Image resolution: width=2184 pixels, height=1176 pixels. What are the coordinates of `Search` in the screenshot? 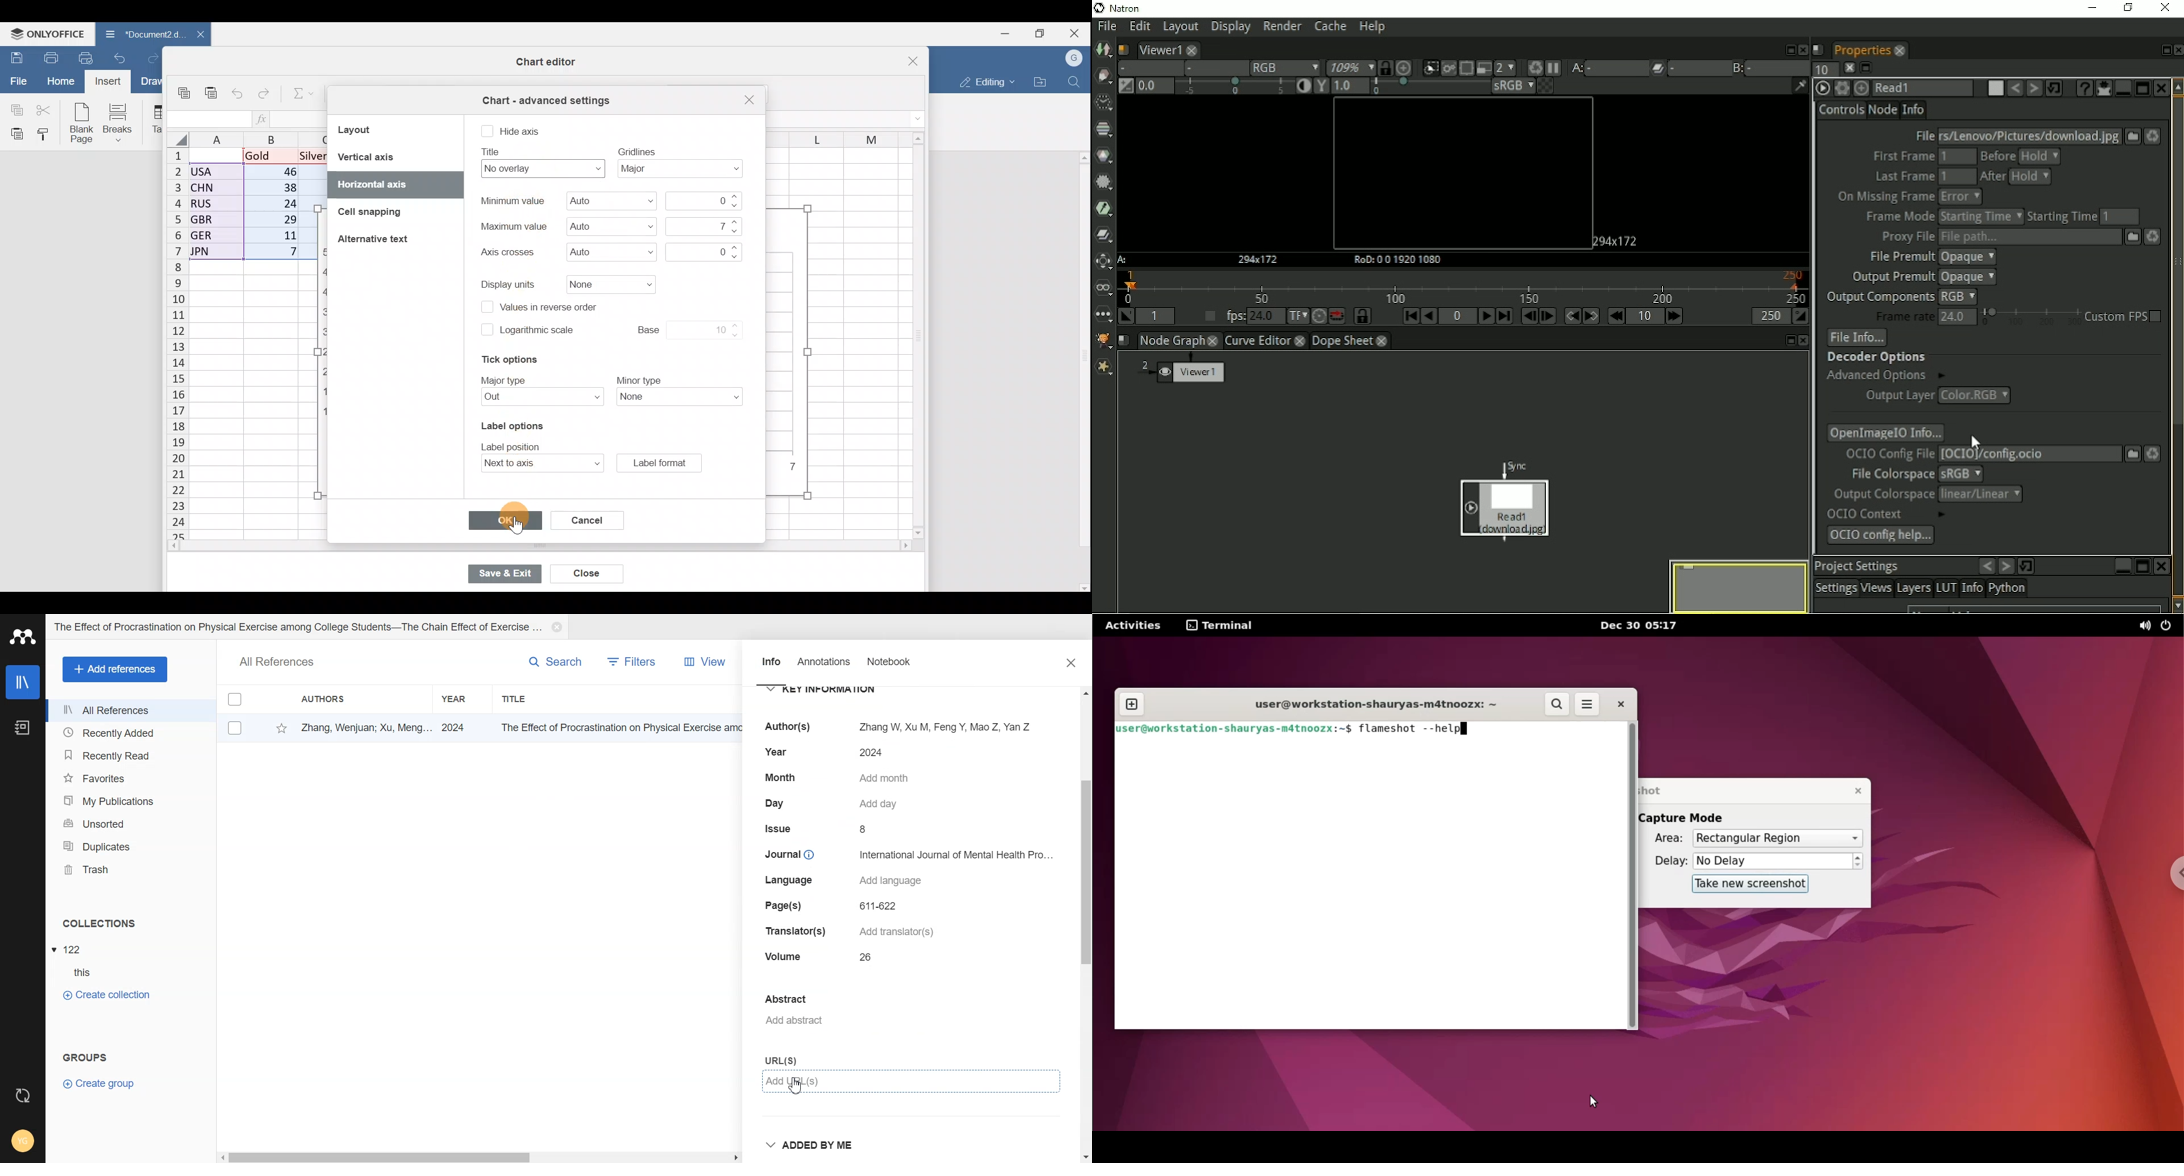 It's located at (544, 662).